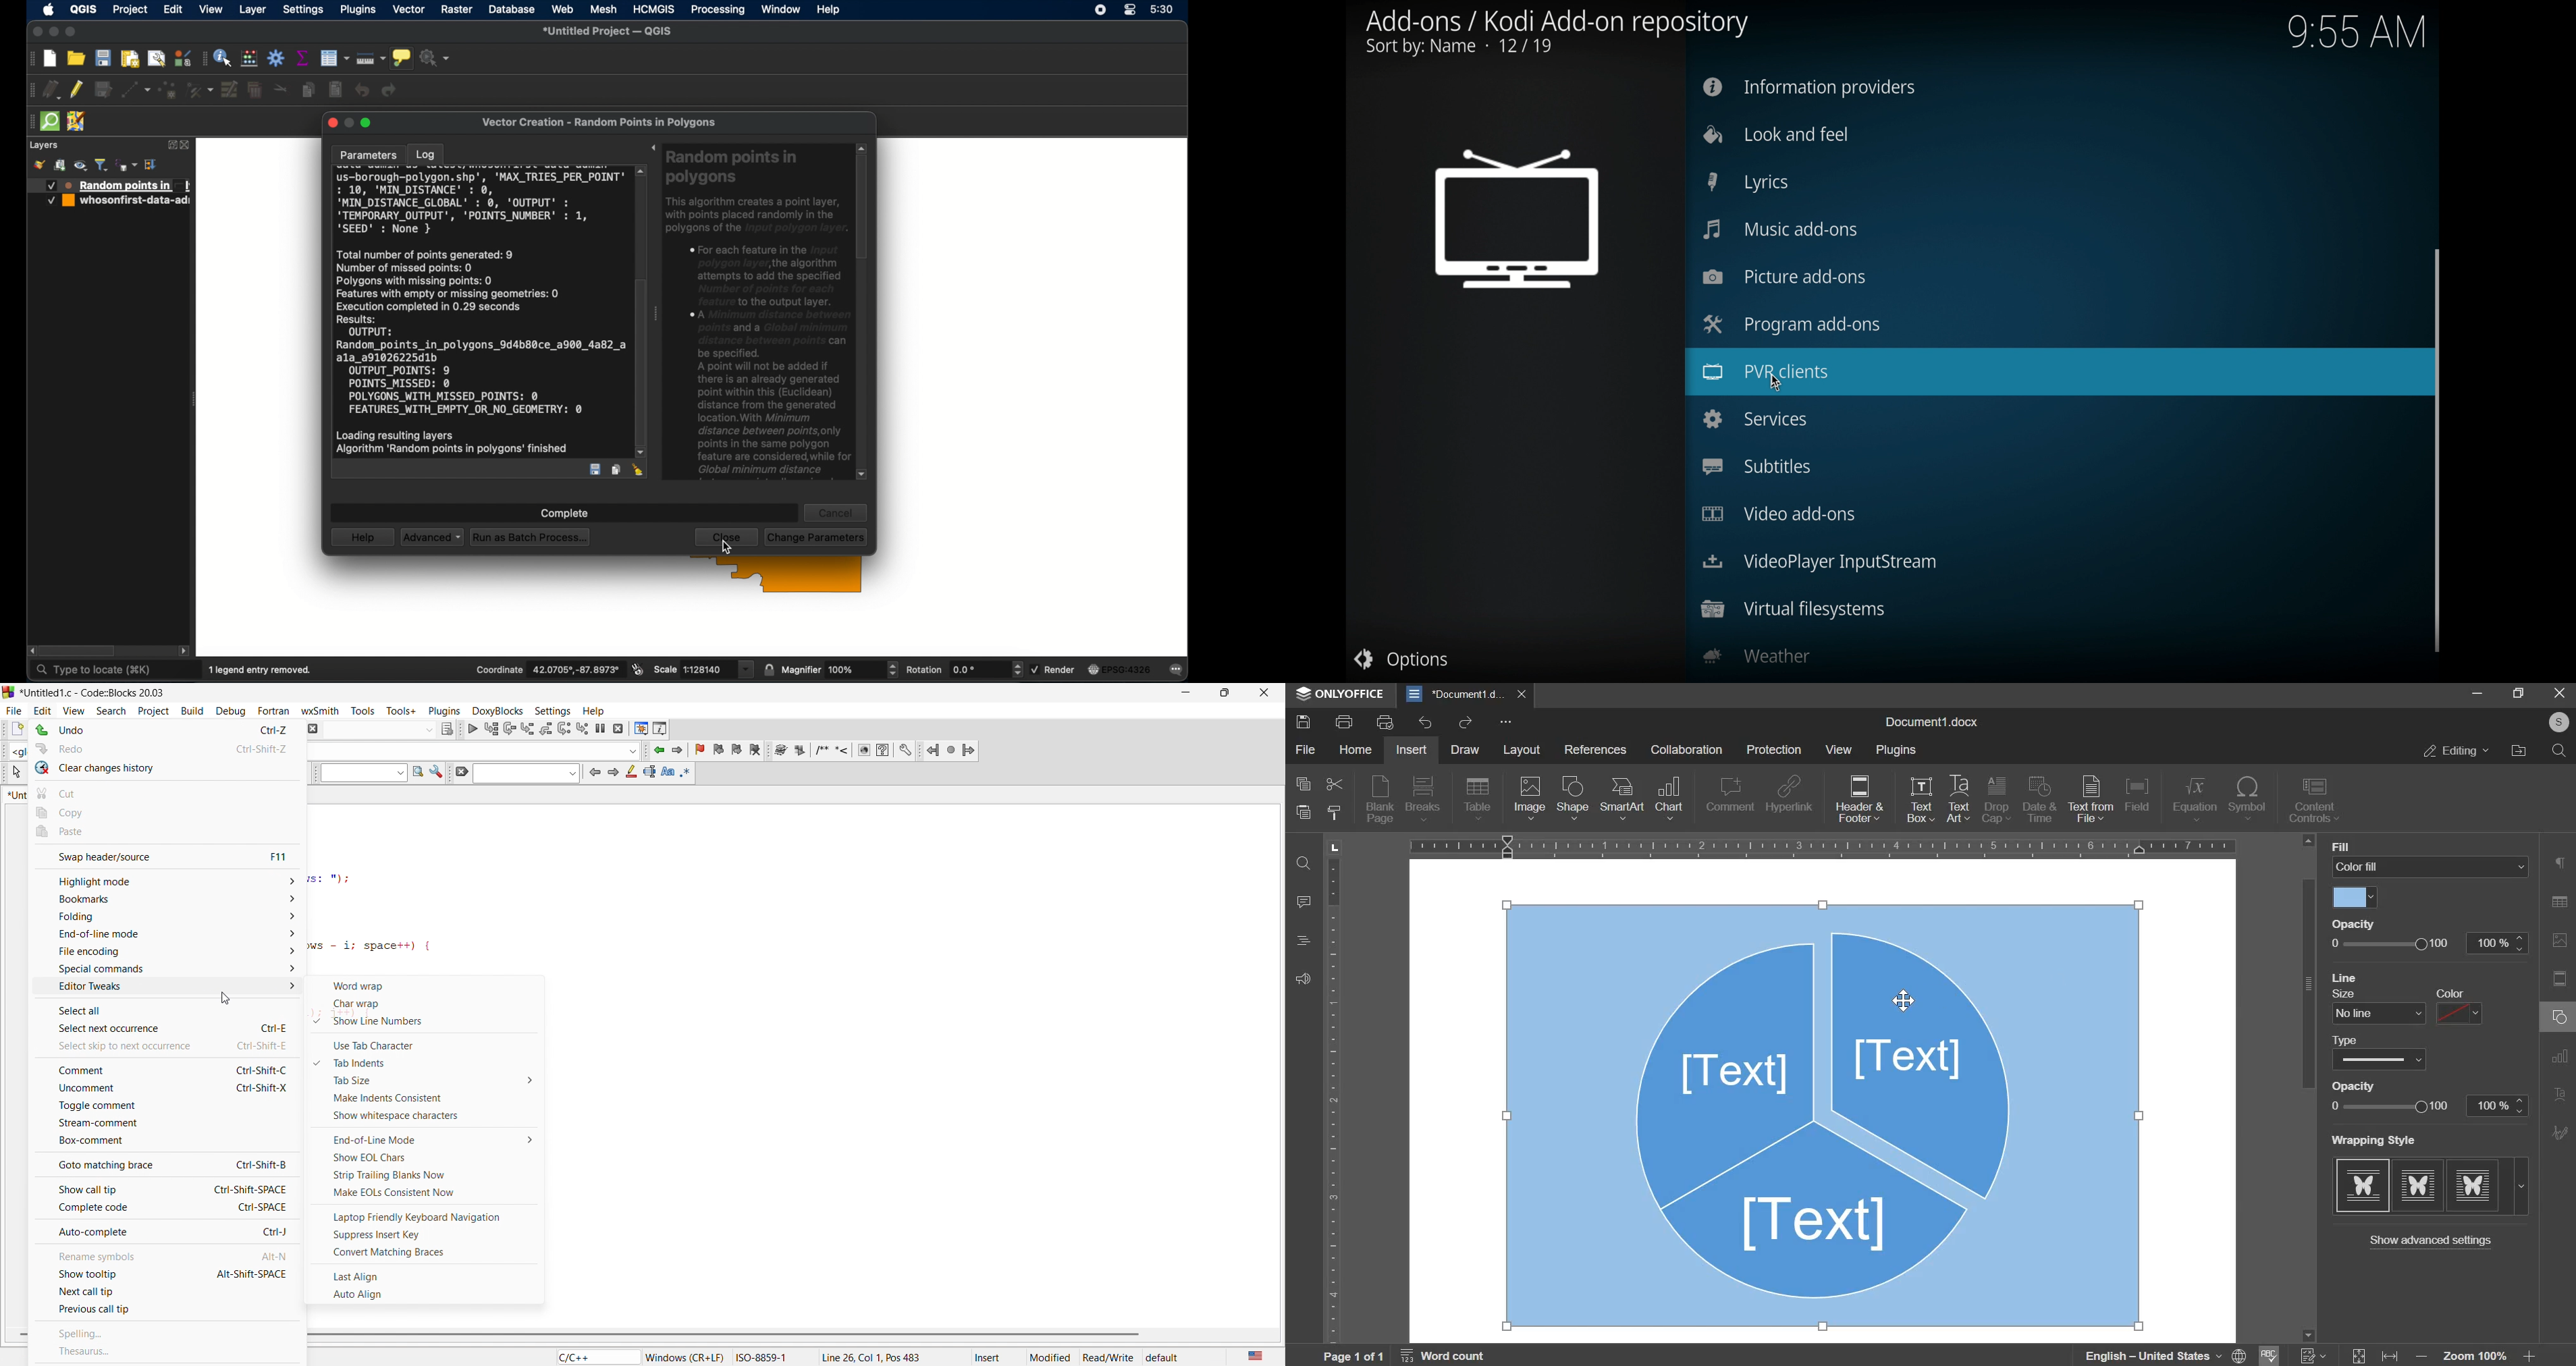 The height and width of the screenshot is (1372, 2576). What do you see at coordinates (835, 512) in the screenshot?
I see `cancel` at bounding box center [835, 512].